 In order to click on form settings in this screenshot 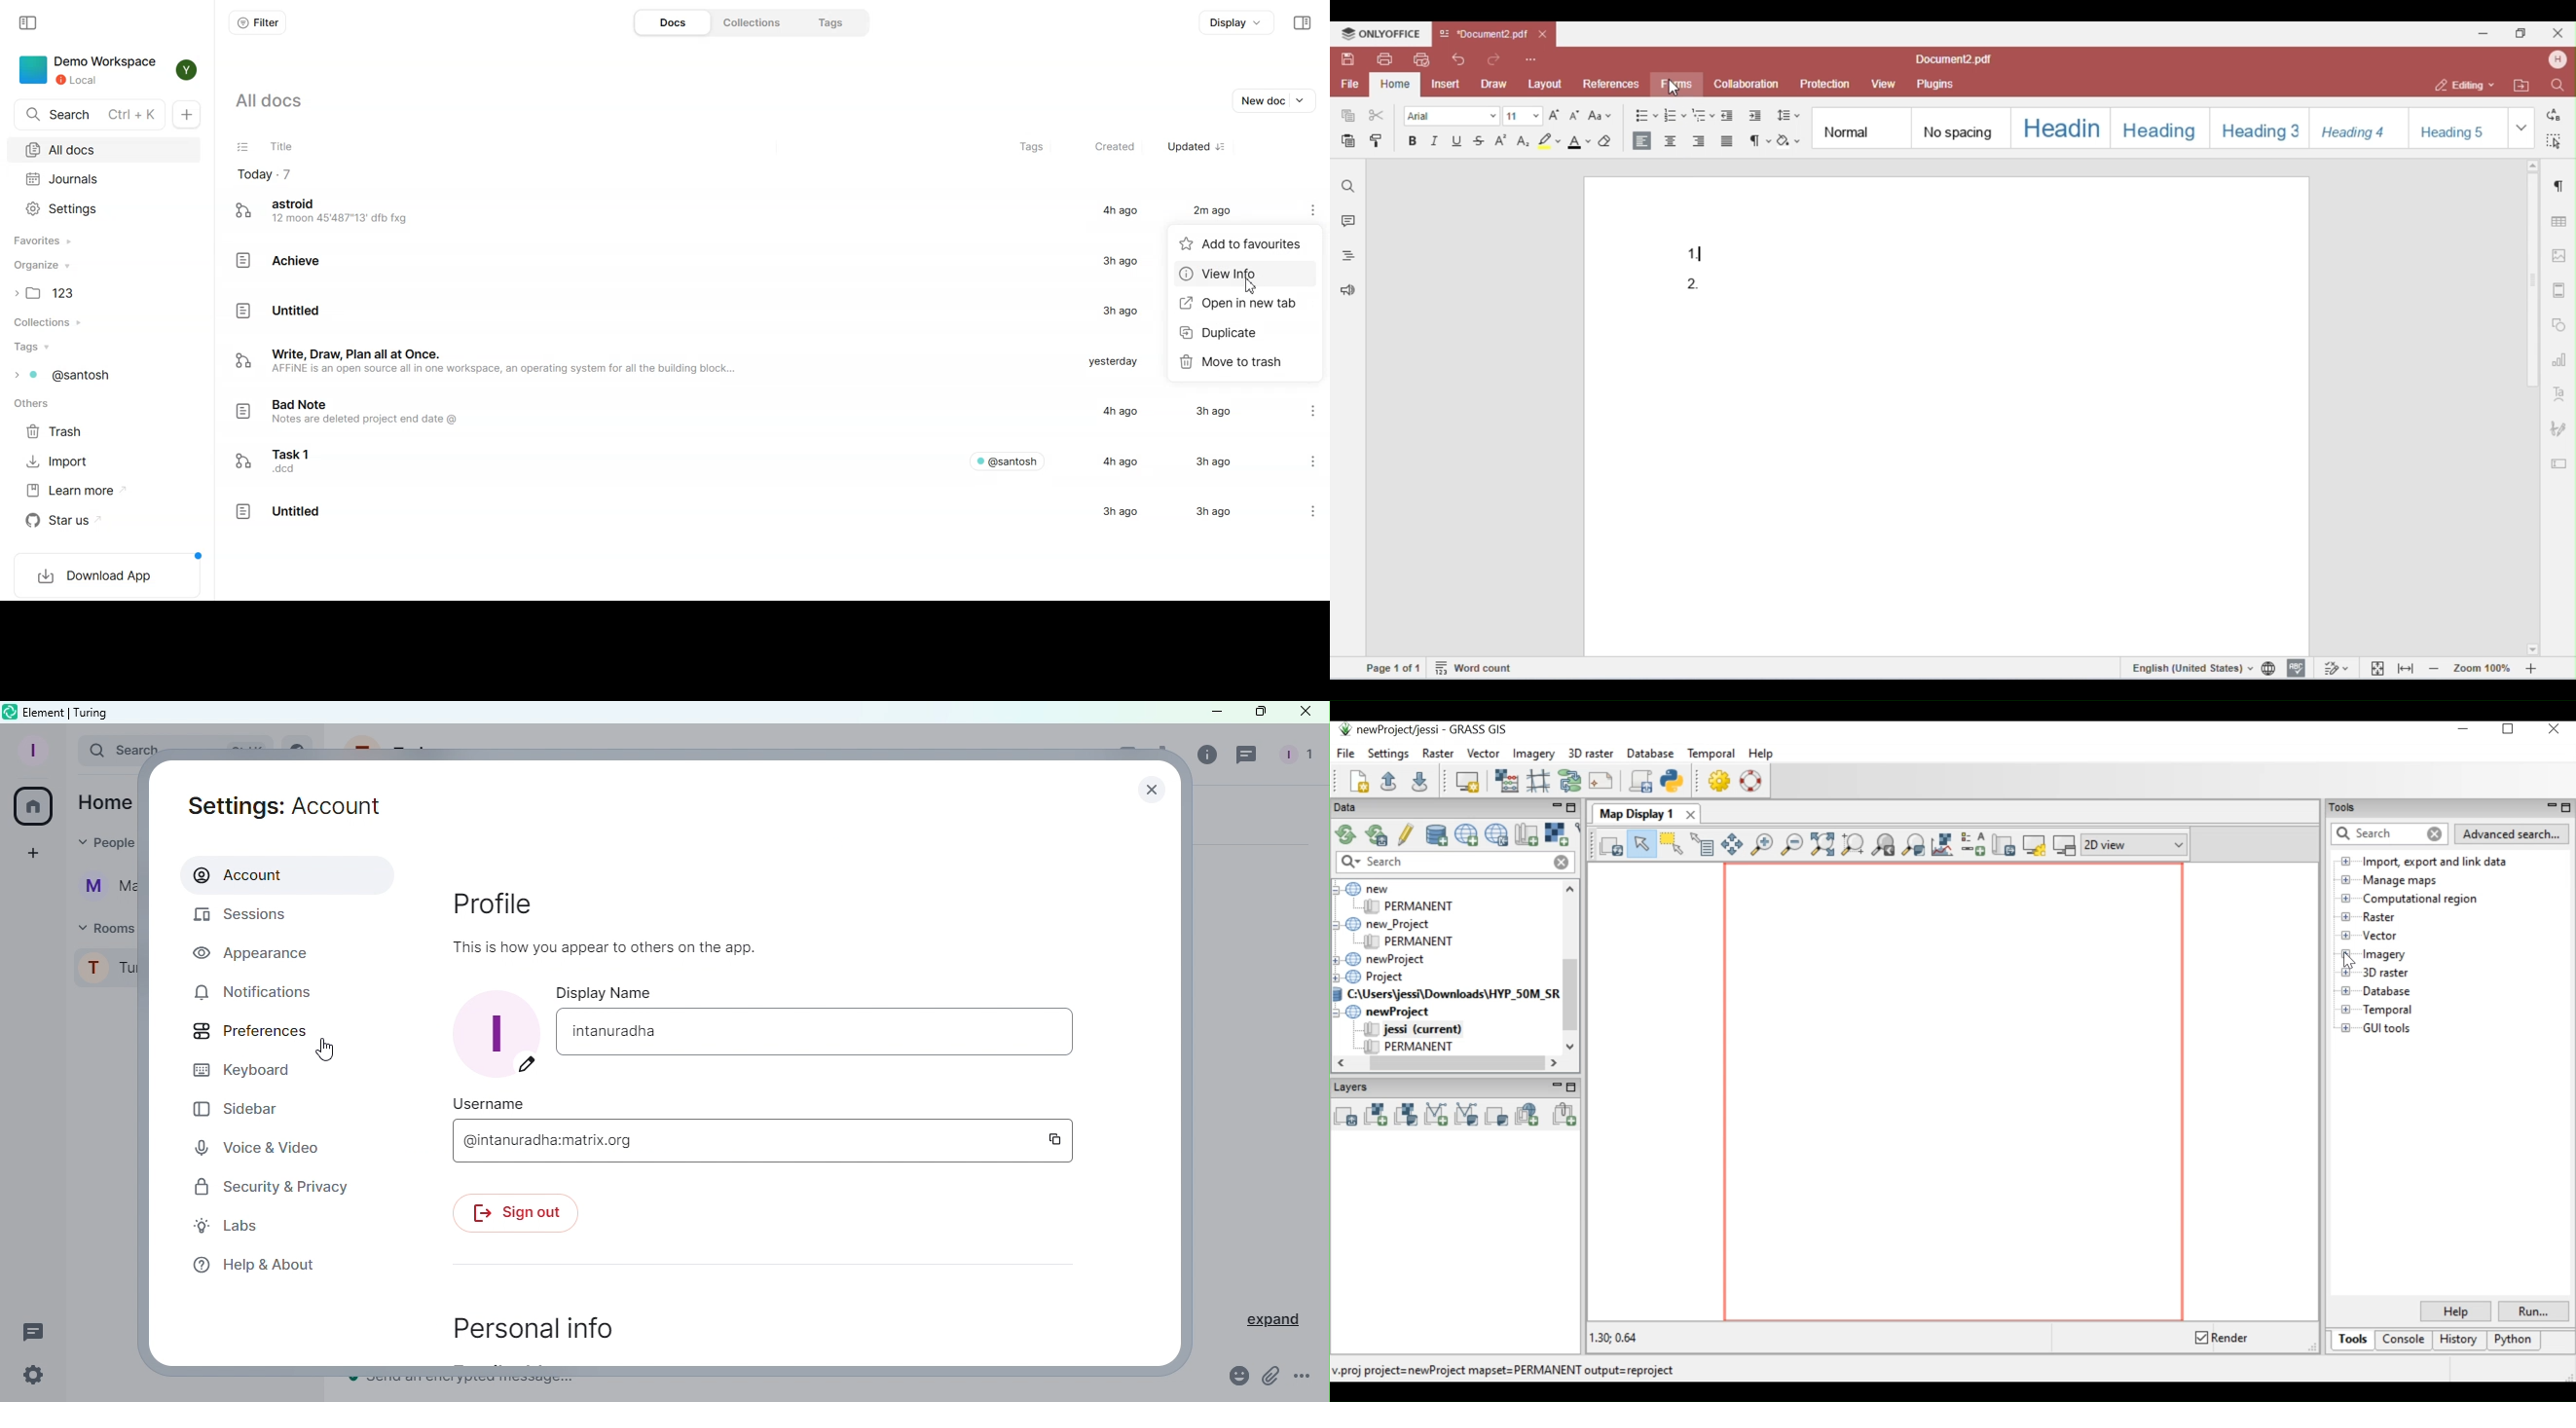, I will do `click(2559, 460)`.